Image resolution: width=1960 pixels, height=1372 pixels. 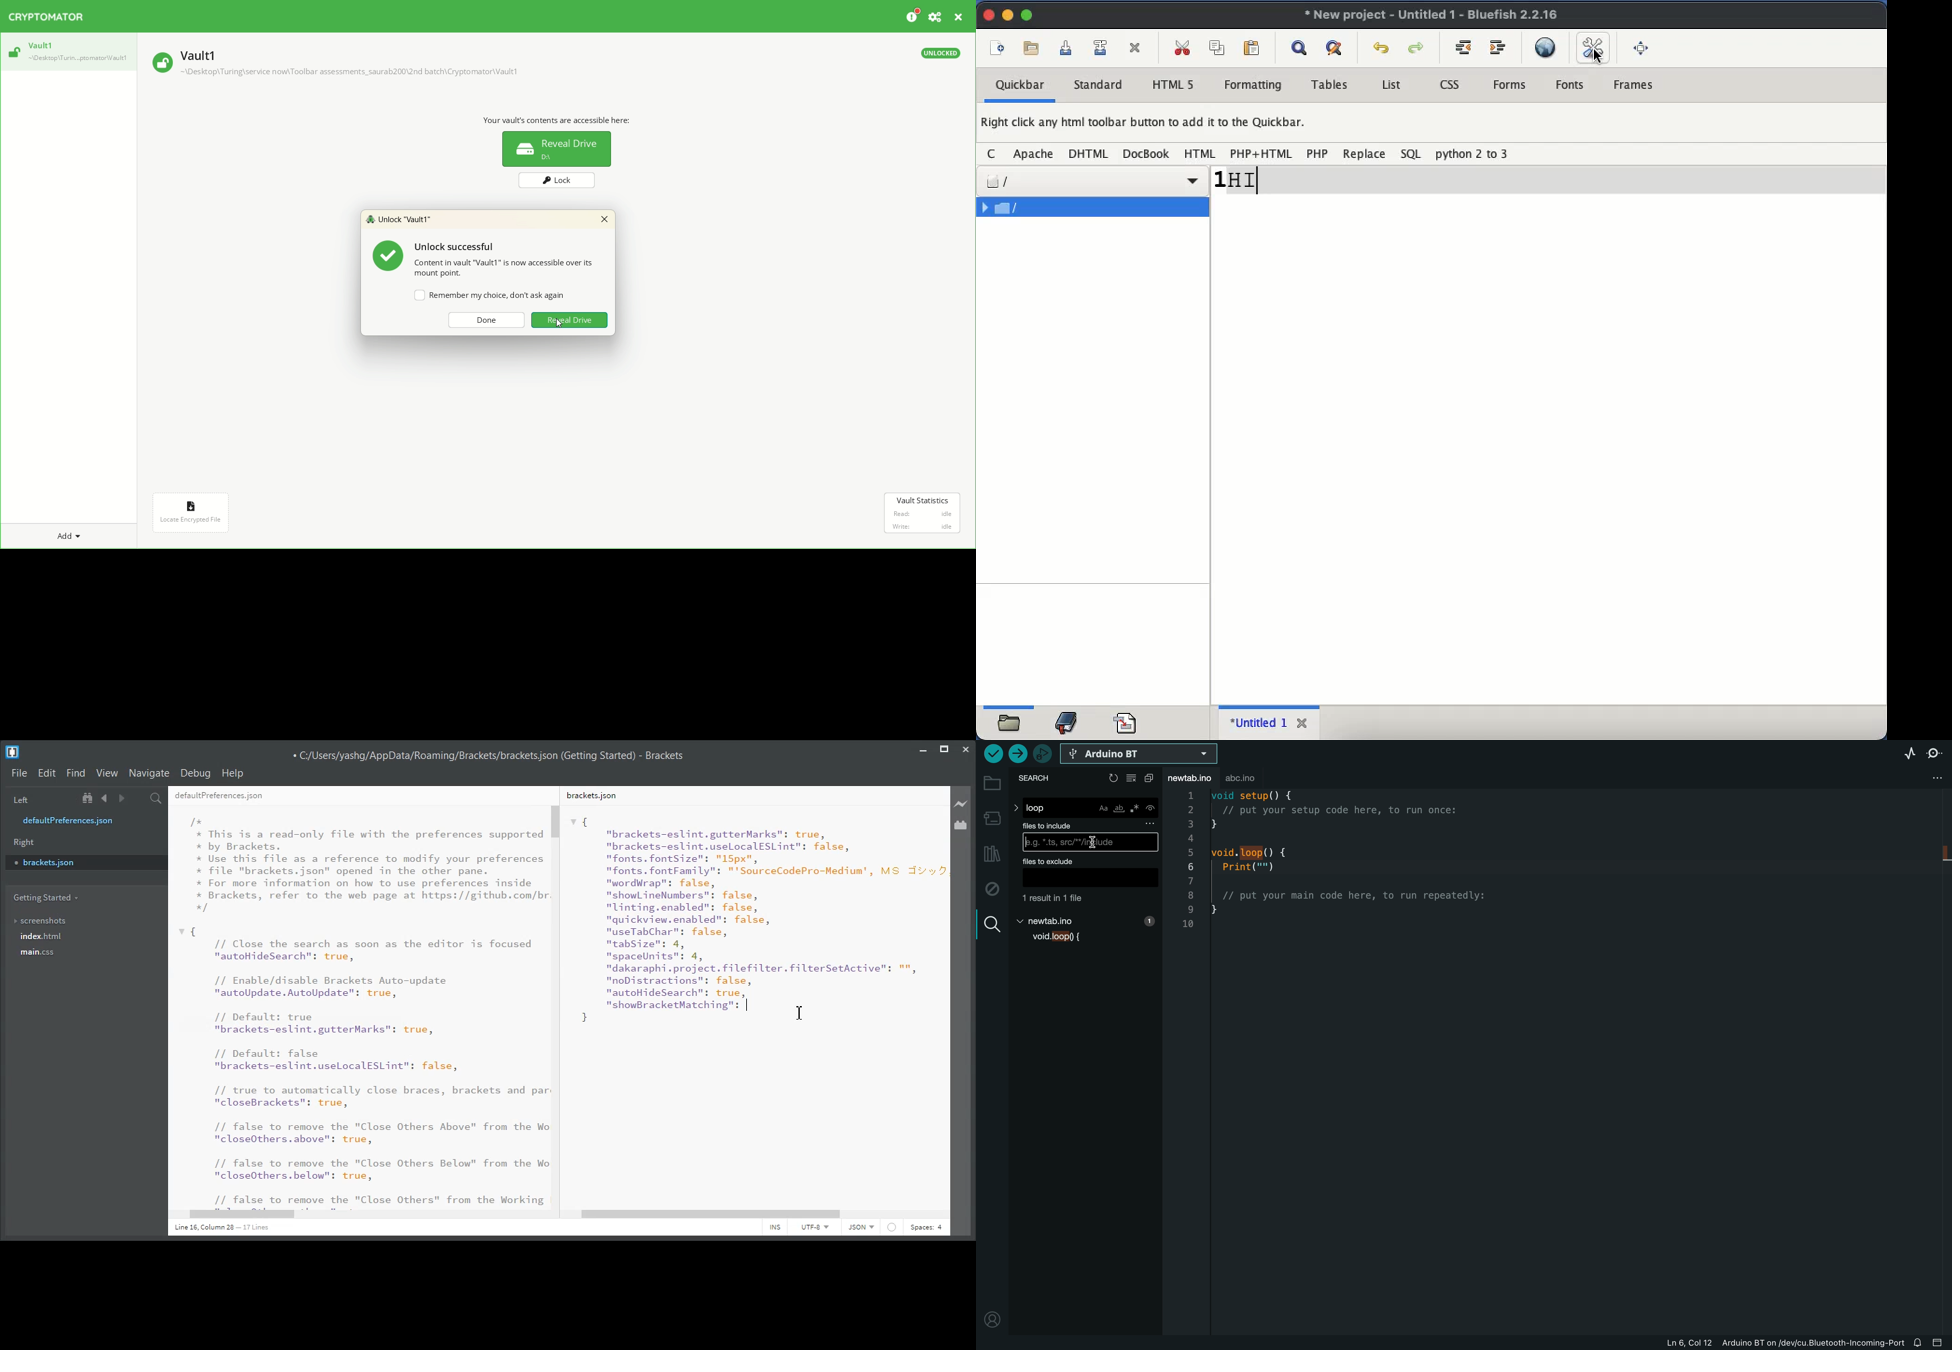 I want to click on file, so click(x=1092, y=182).